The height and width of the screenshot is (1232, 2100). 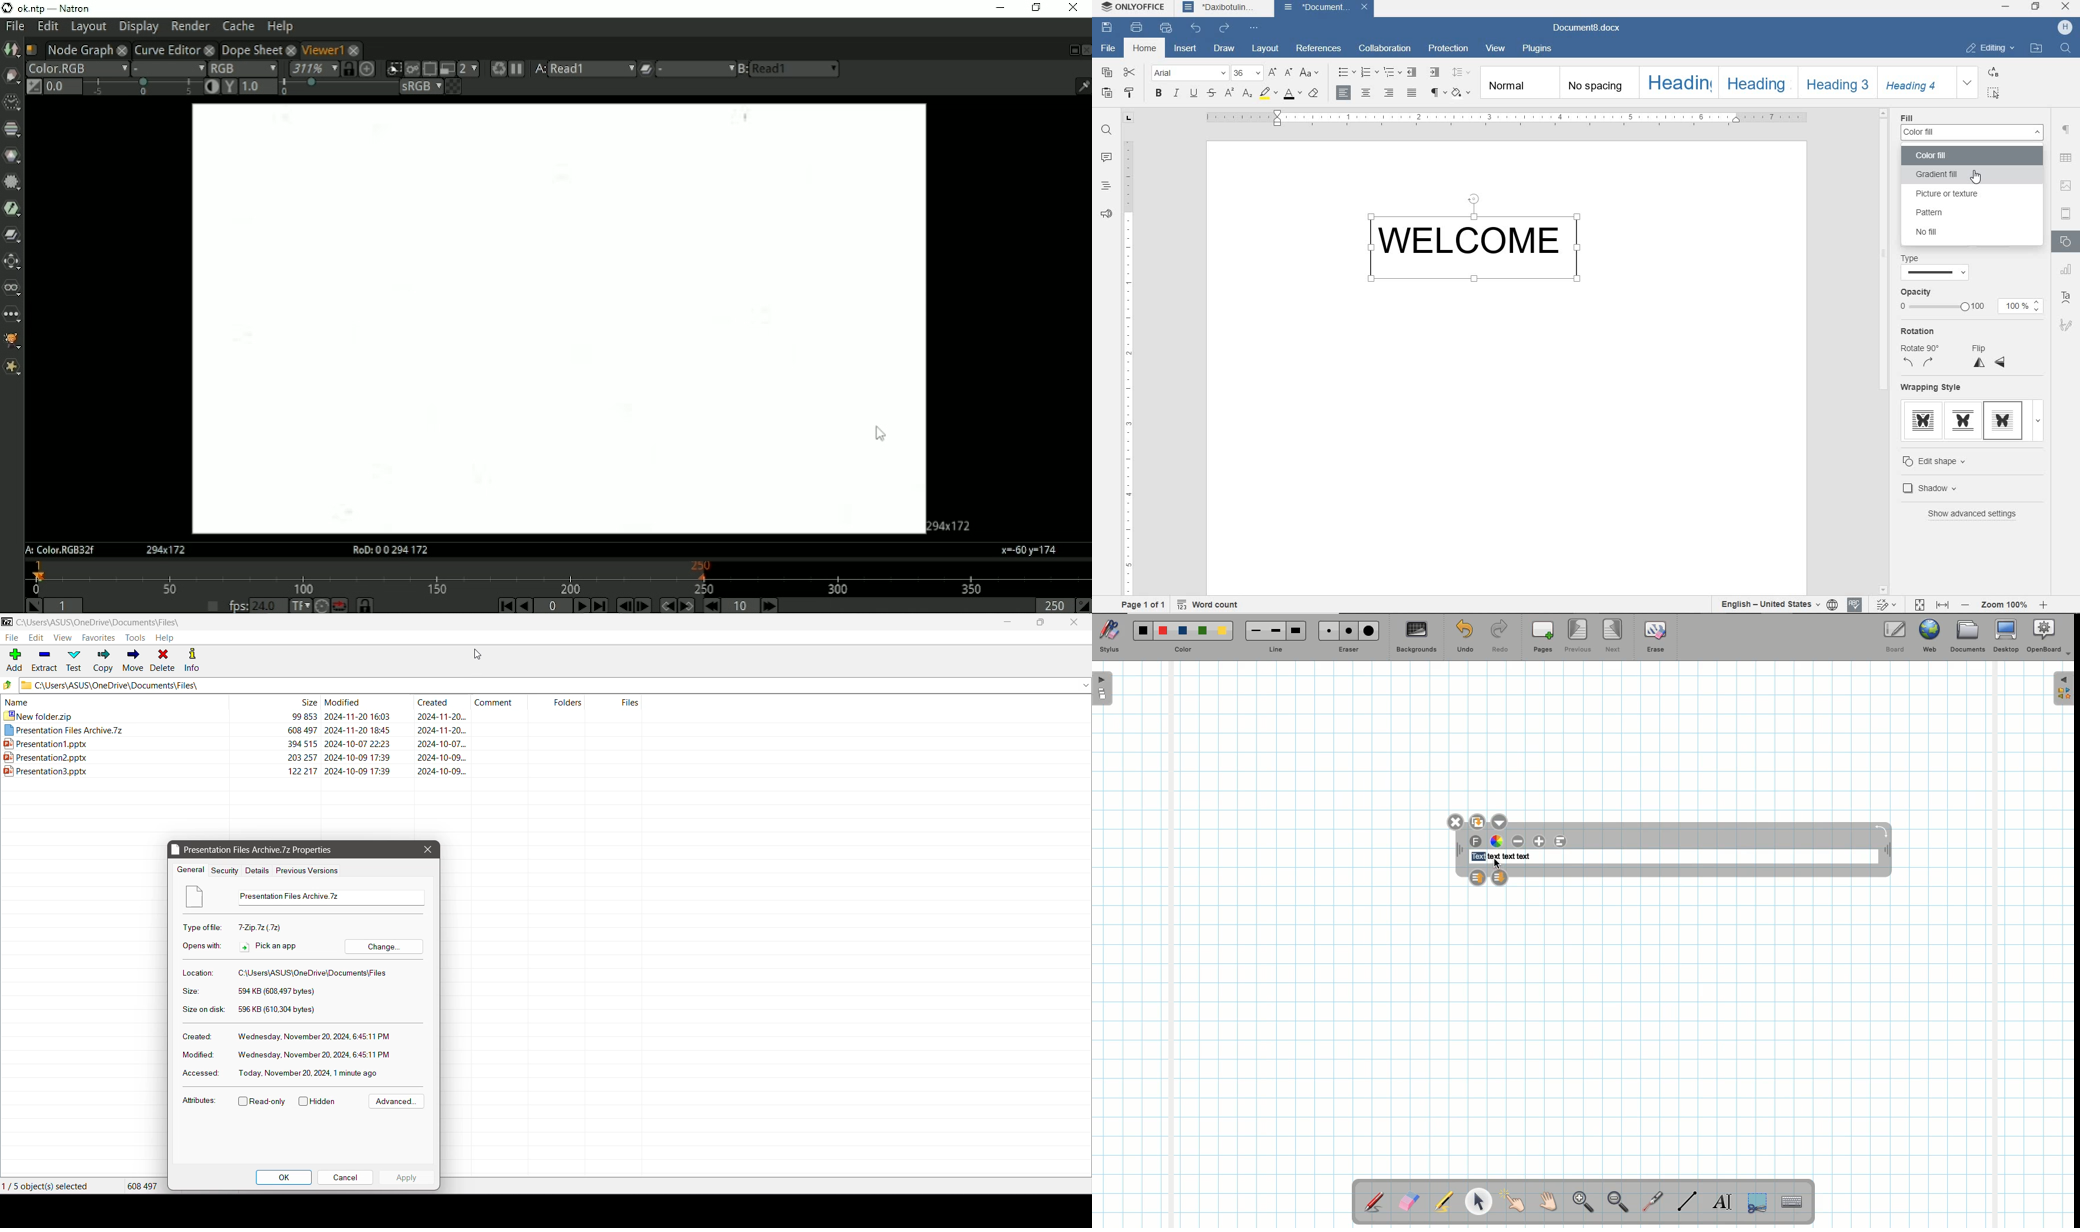 What do you see at coordinates (1500, 639) in the screenshot?
I see `Redo` at bounding box center [1500, 639].